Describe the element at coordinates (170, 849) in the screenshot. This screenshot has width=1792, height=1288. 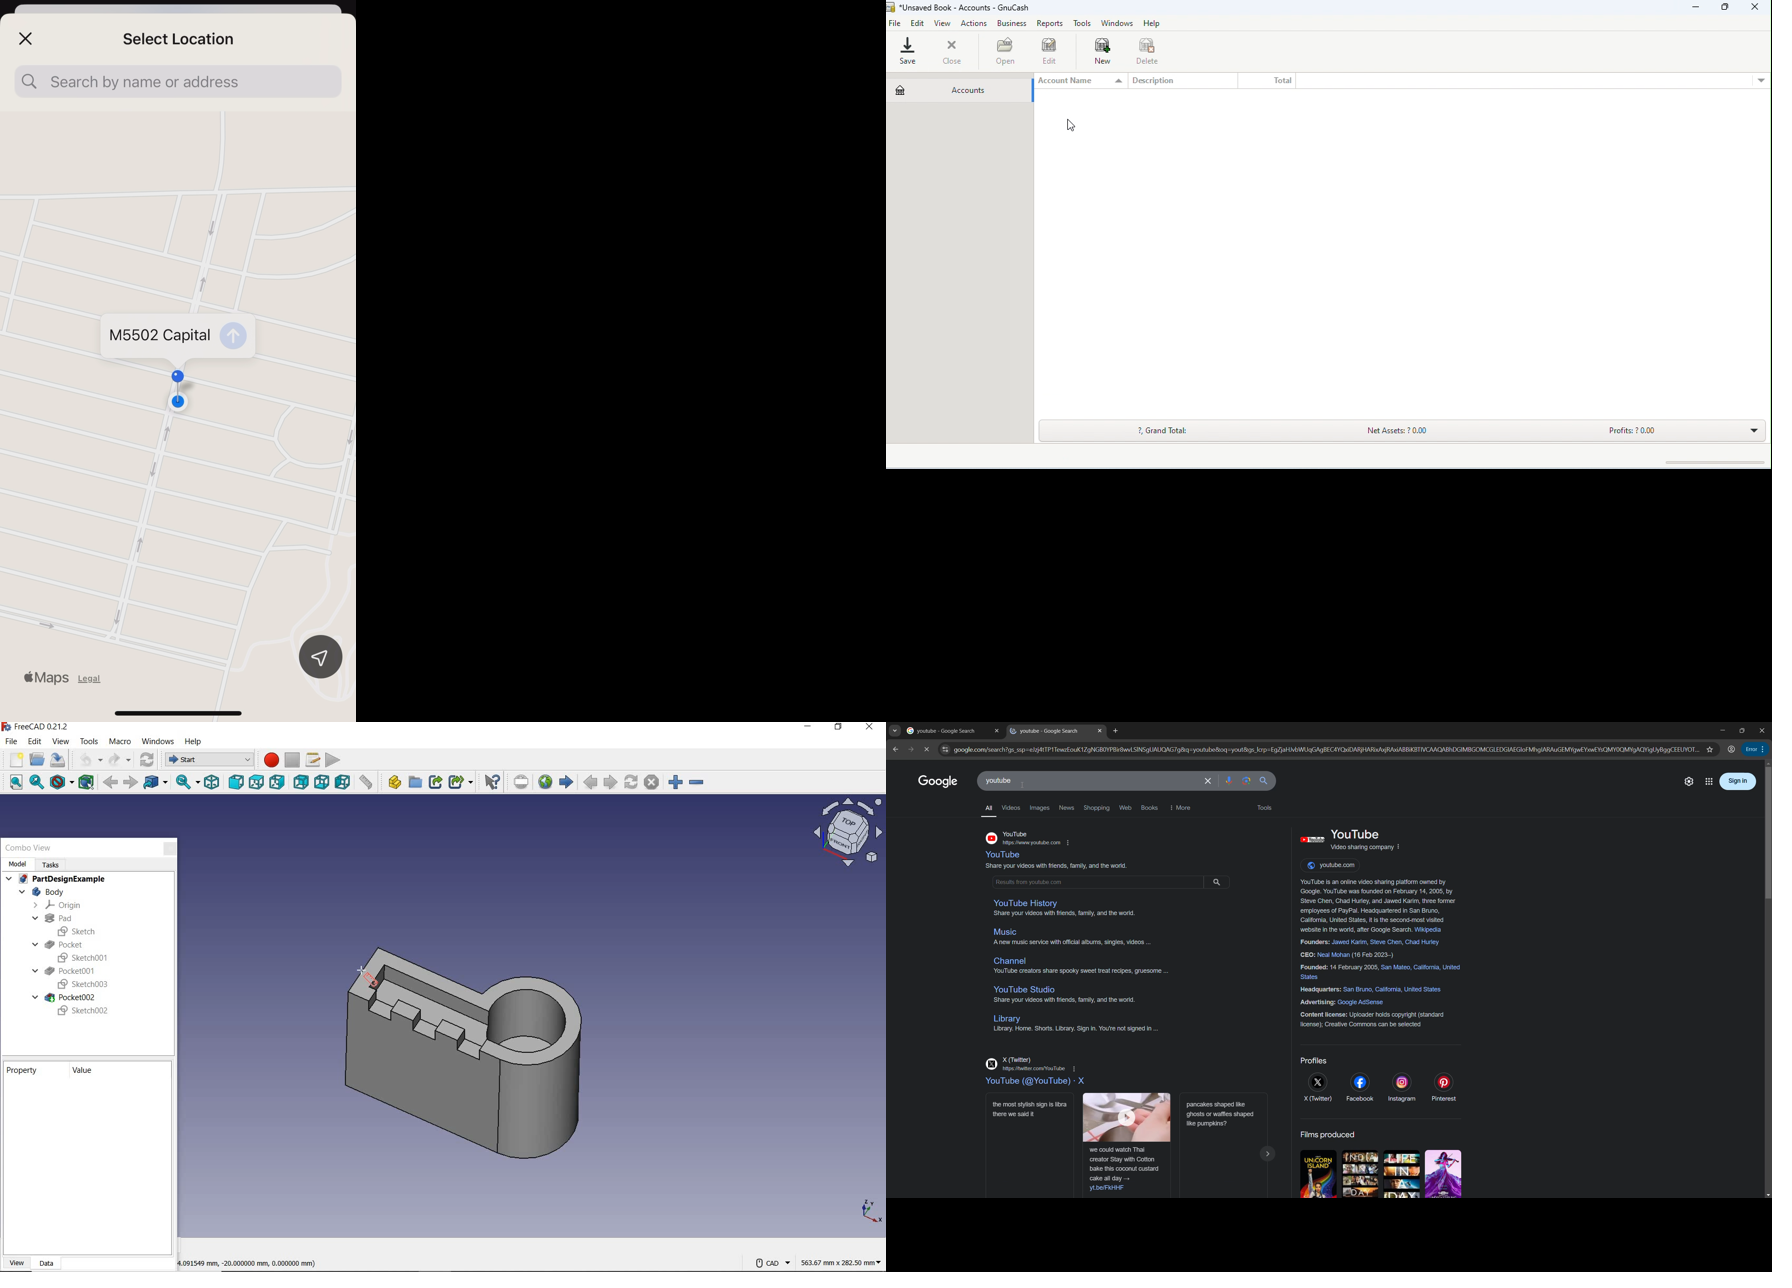
I see `CLOSE` at that location.